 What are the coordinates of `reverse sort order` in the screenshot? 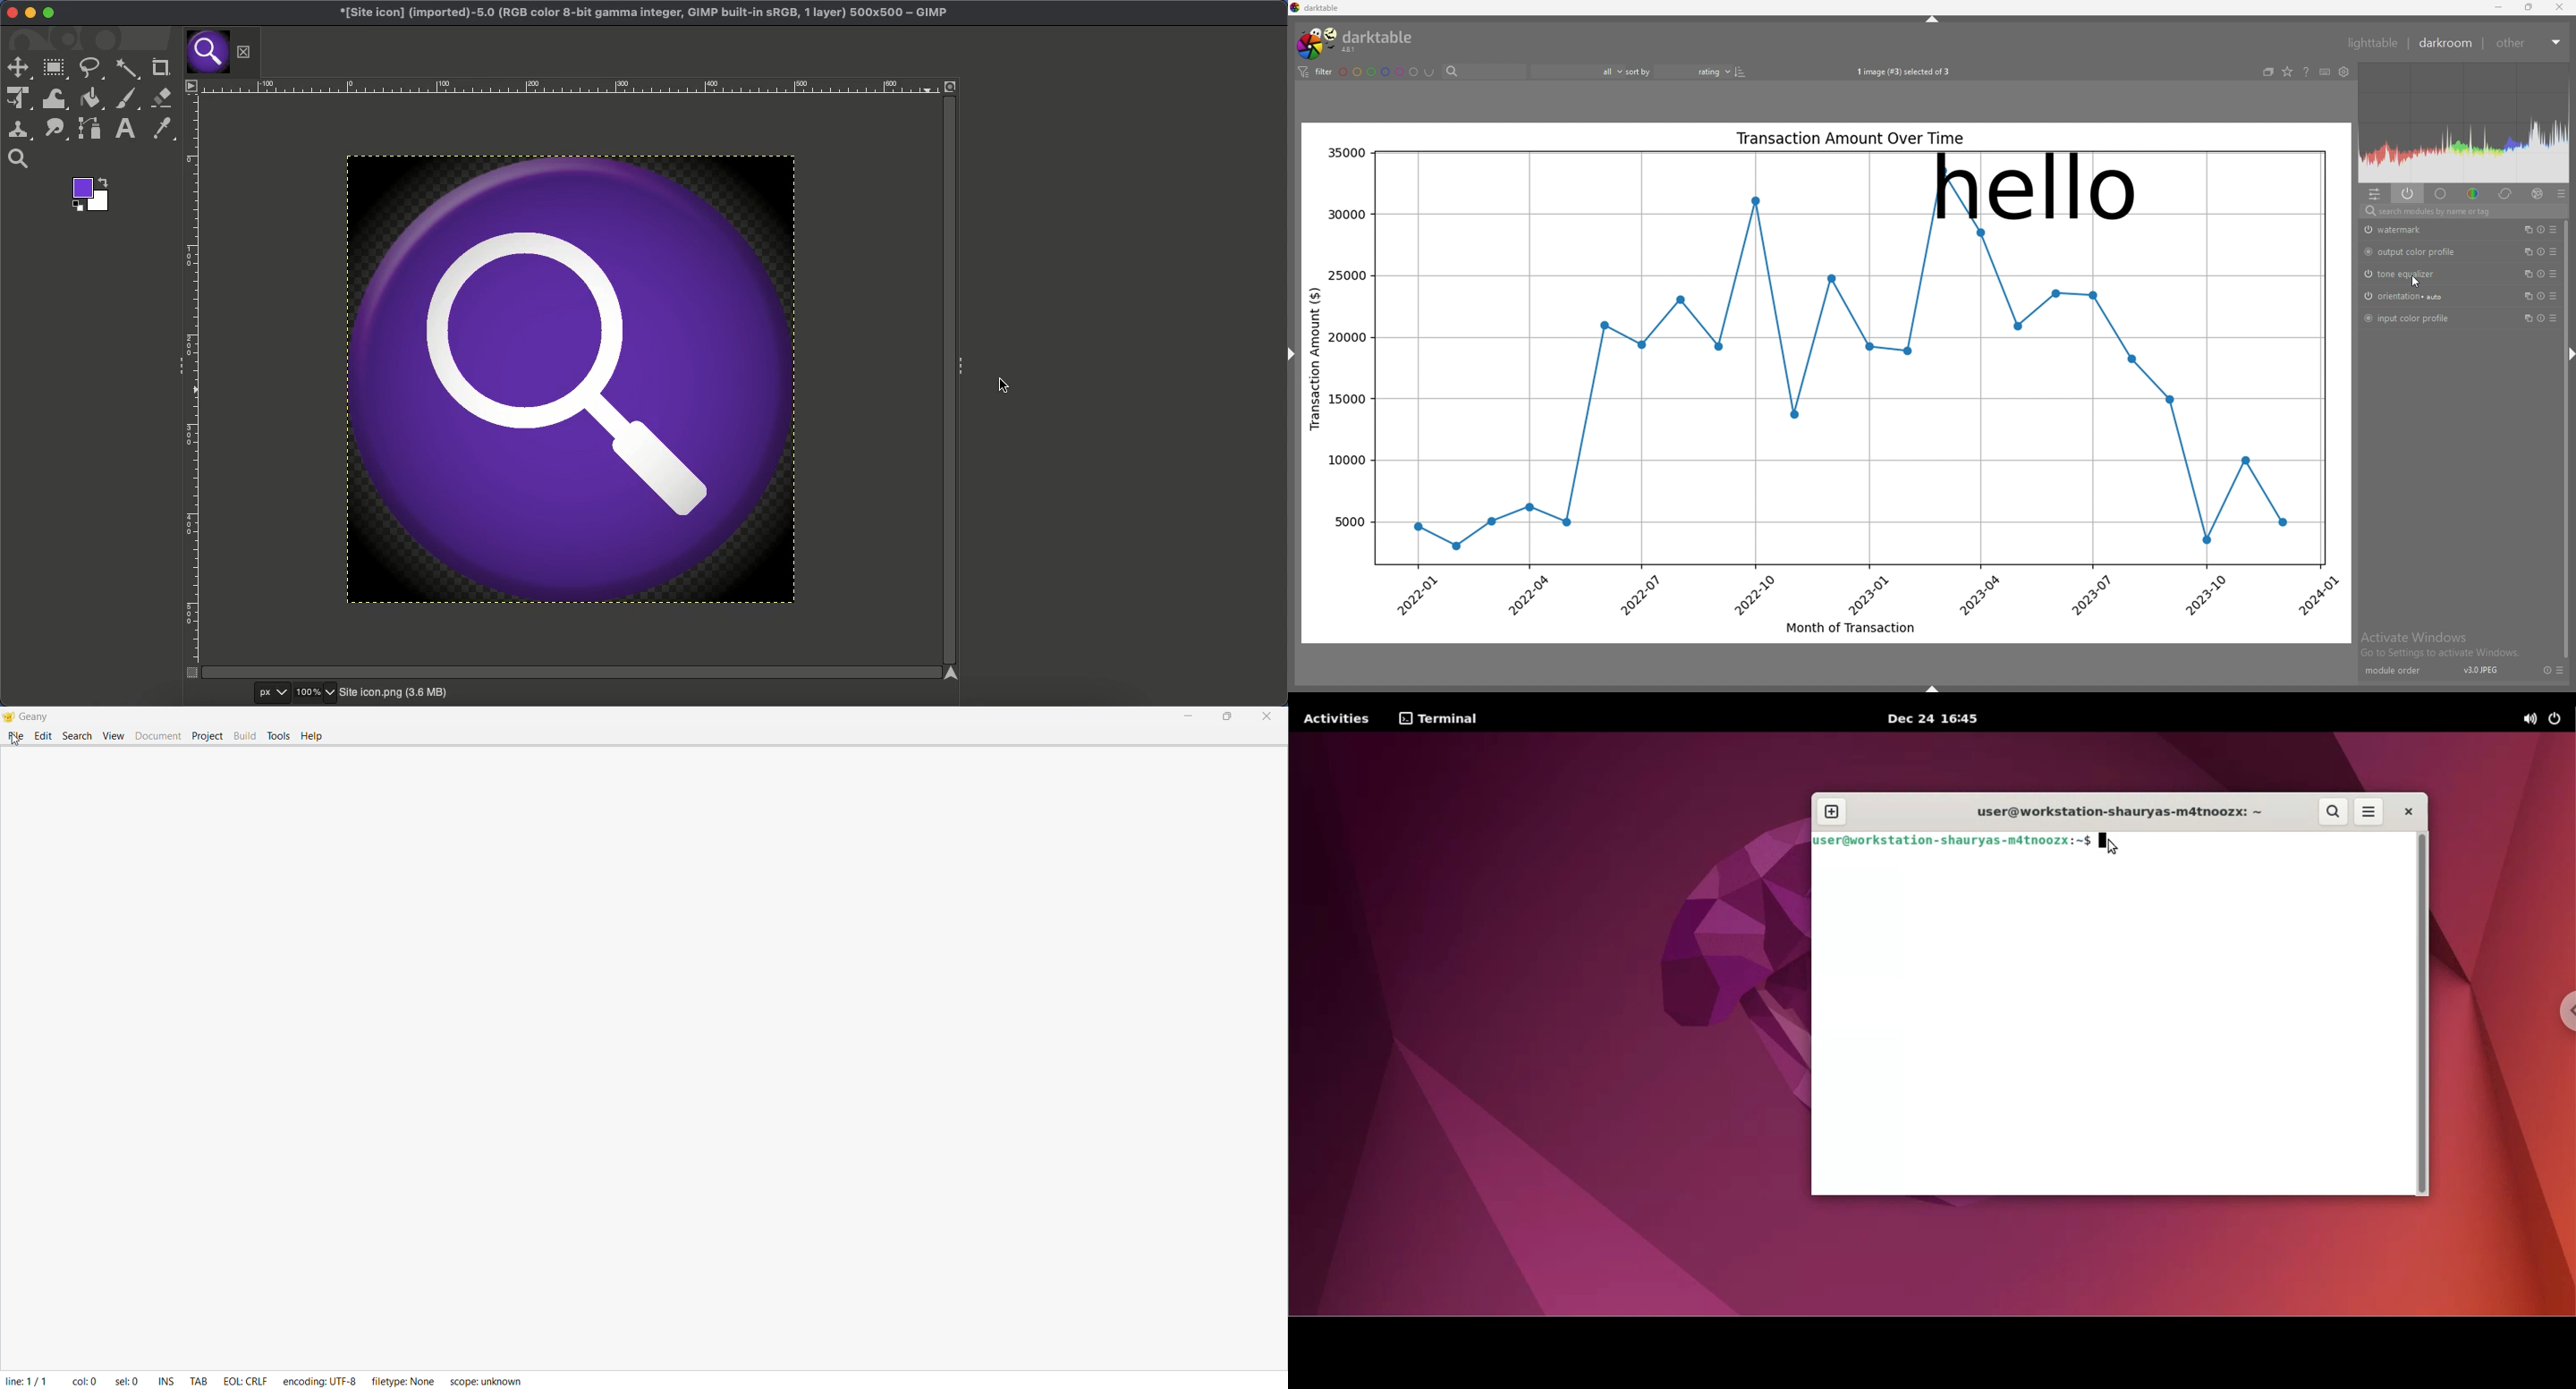 It's located at (1741, 72).